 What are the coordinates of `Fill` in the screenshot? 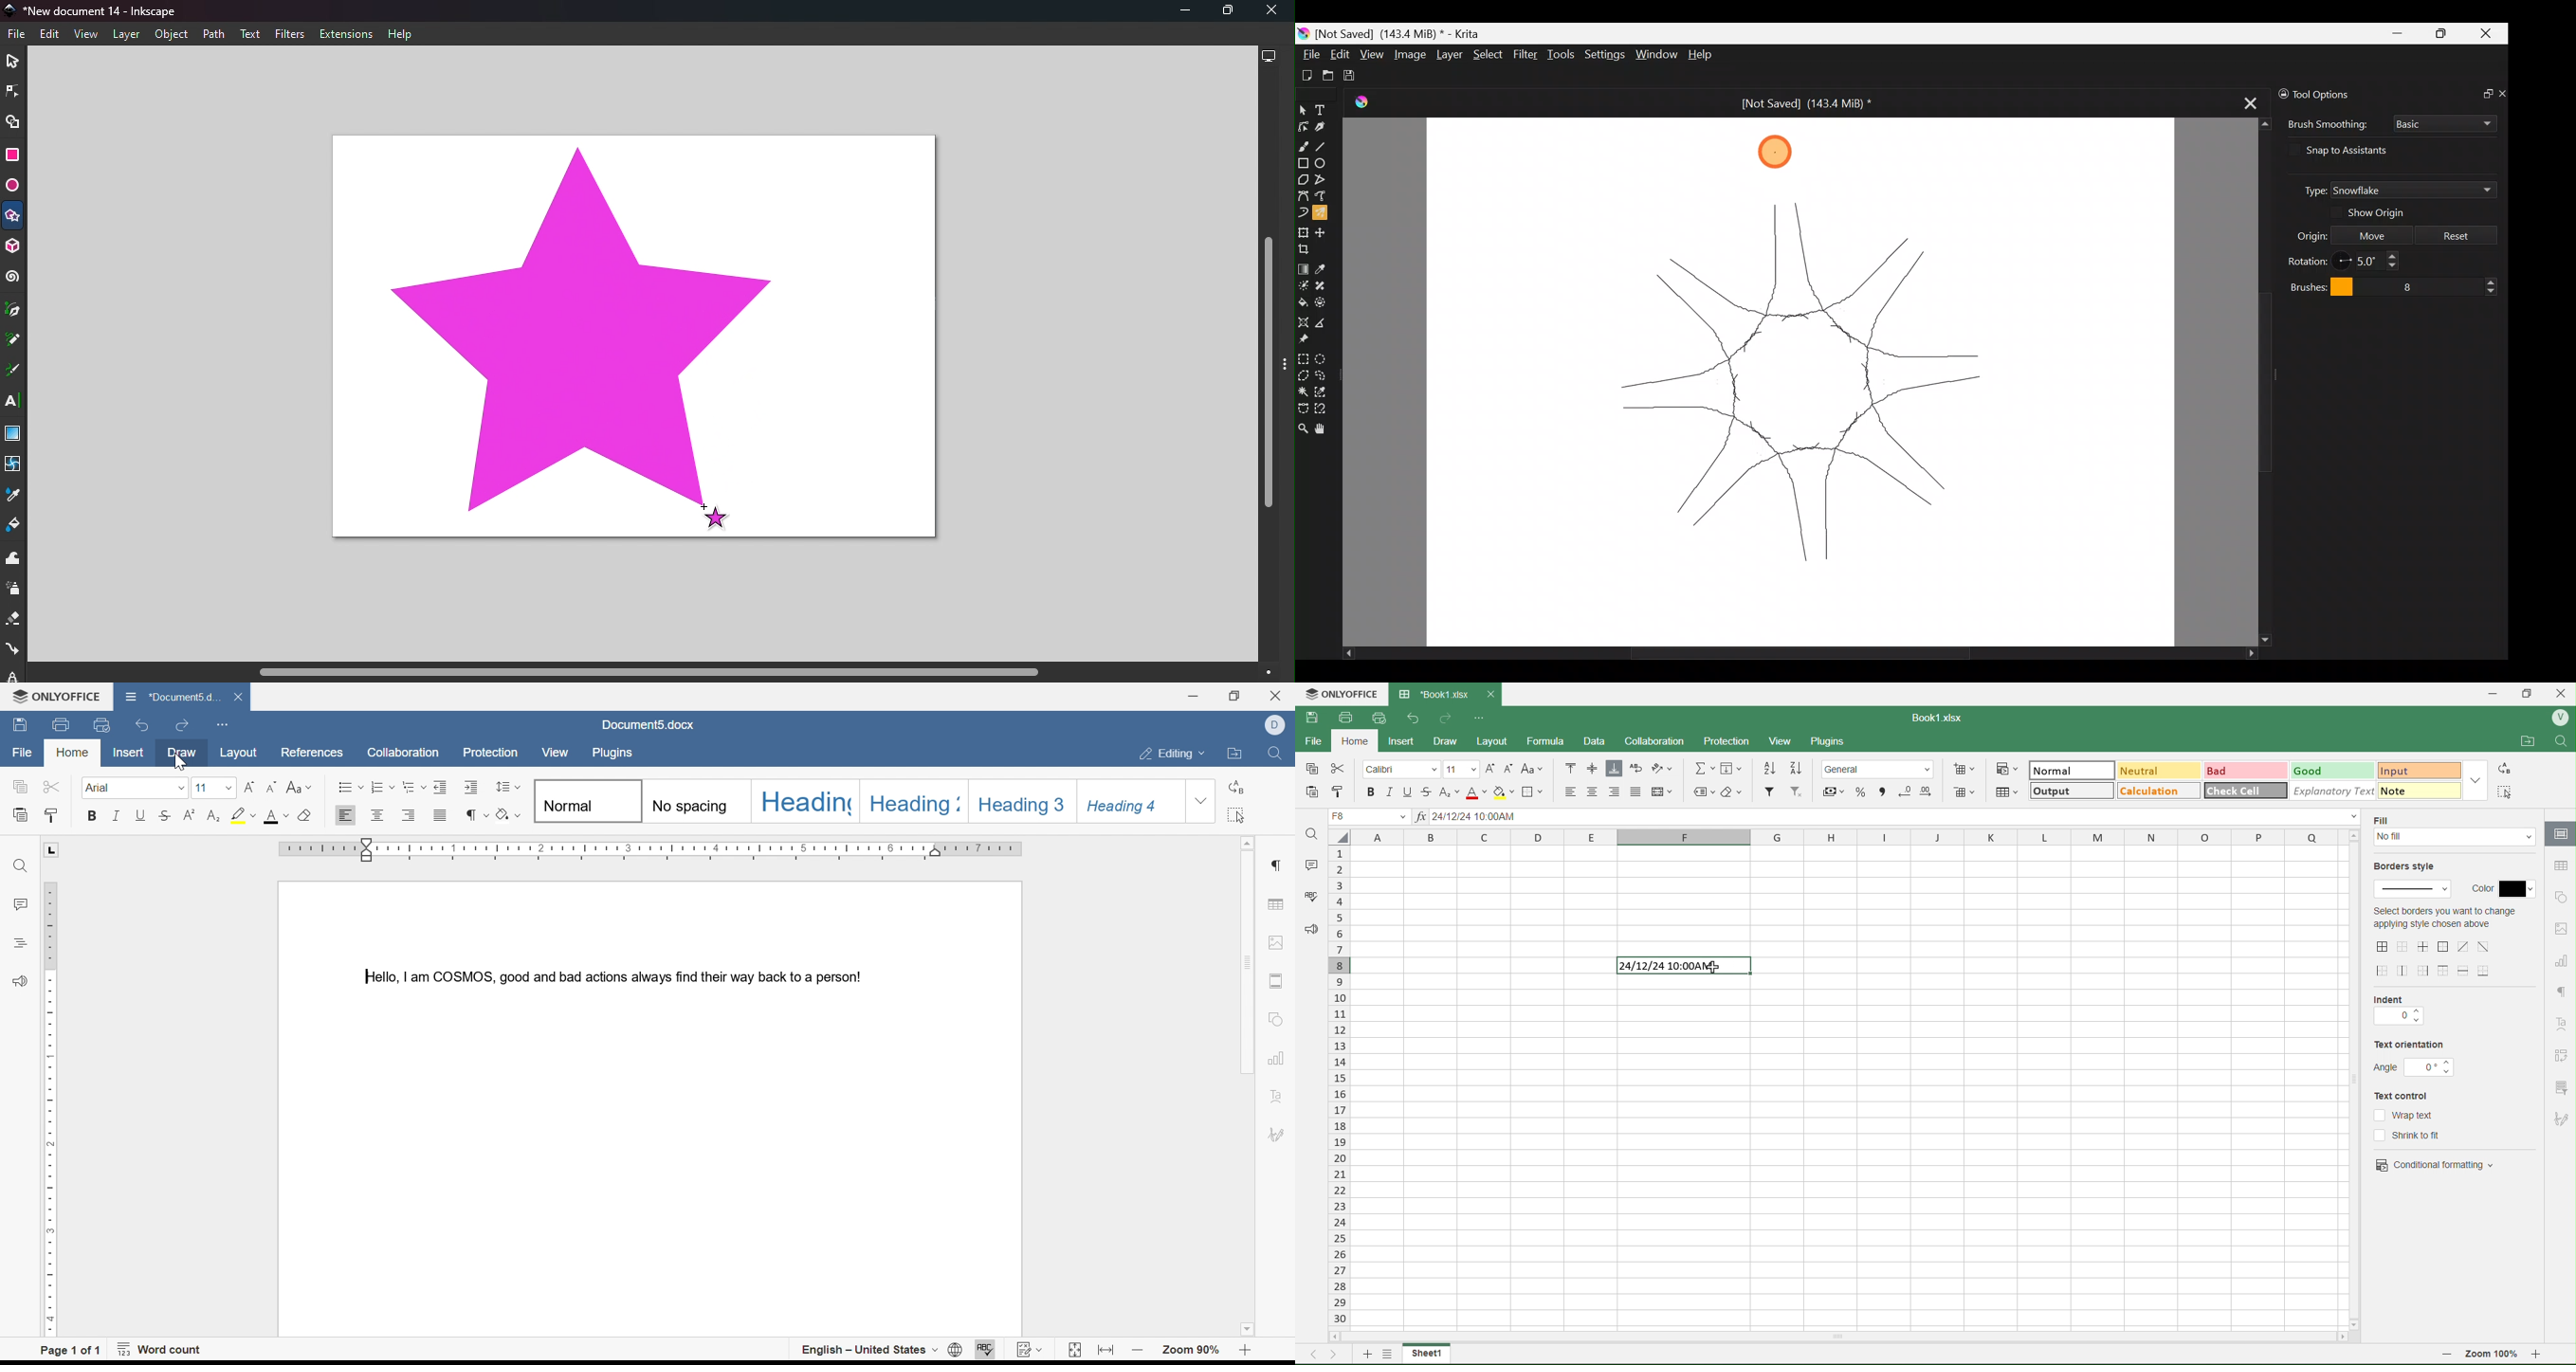 It's located at (1735, 769).